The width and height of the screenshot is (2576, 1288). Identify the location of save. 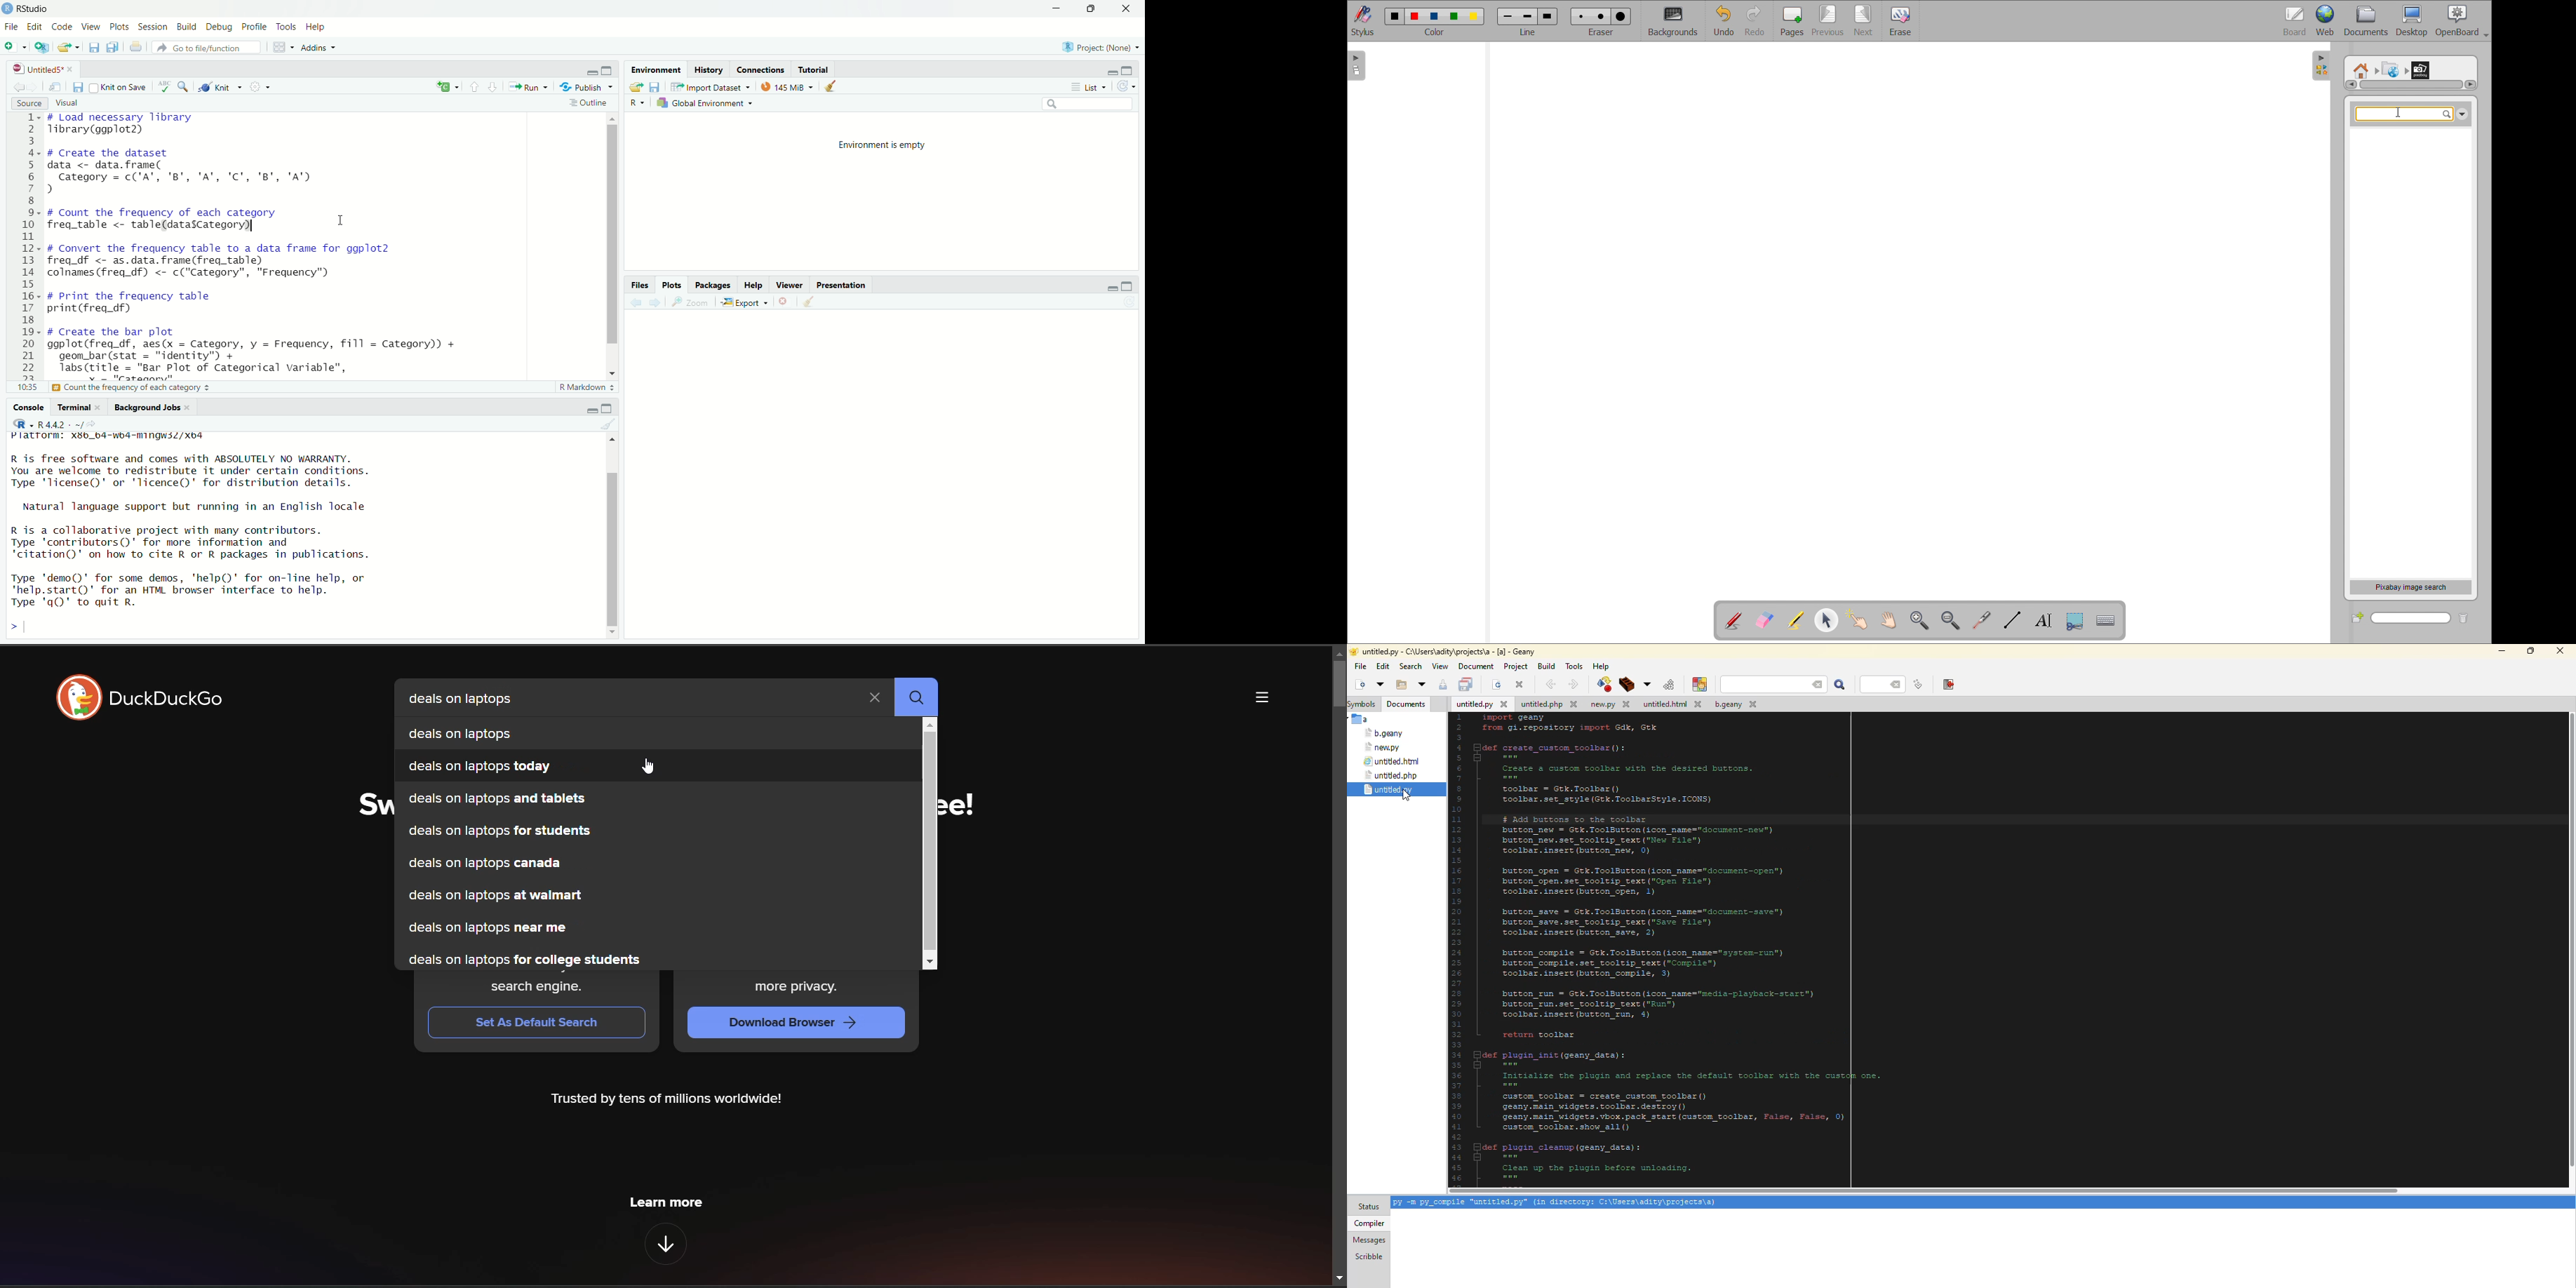
(79, 88).